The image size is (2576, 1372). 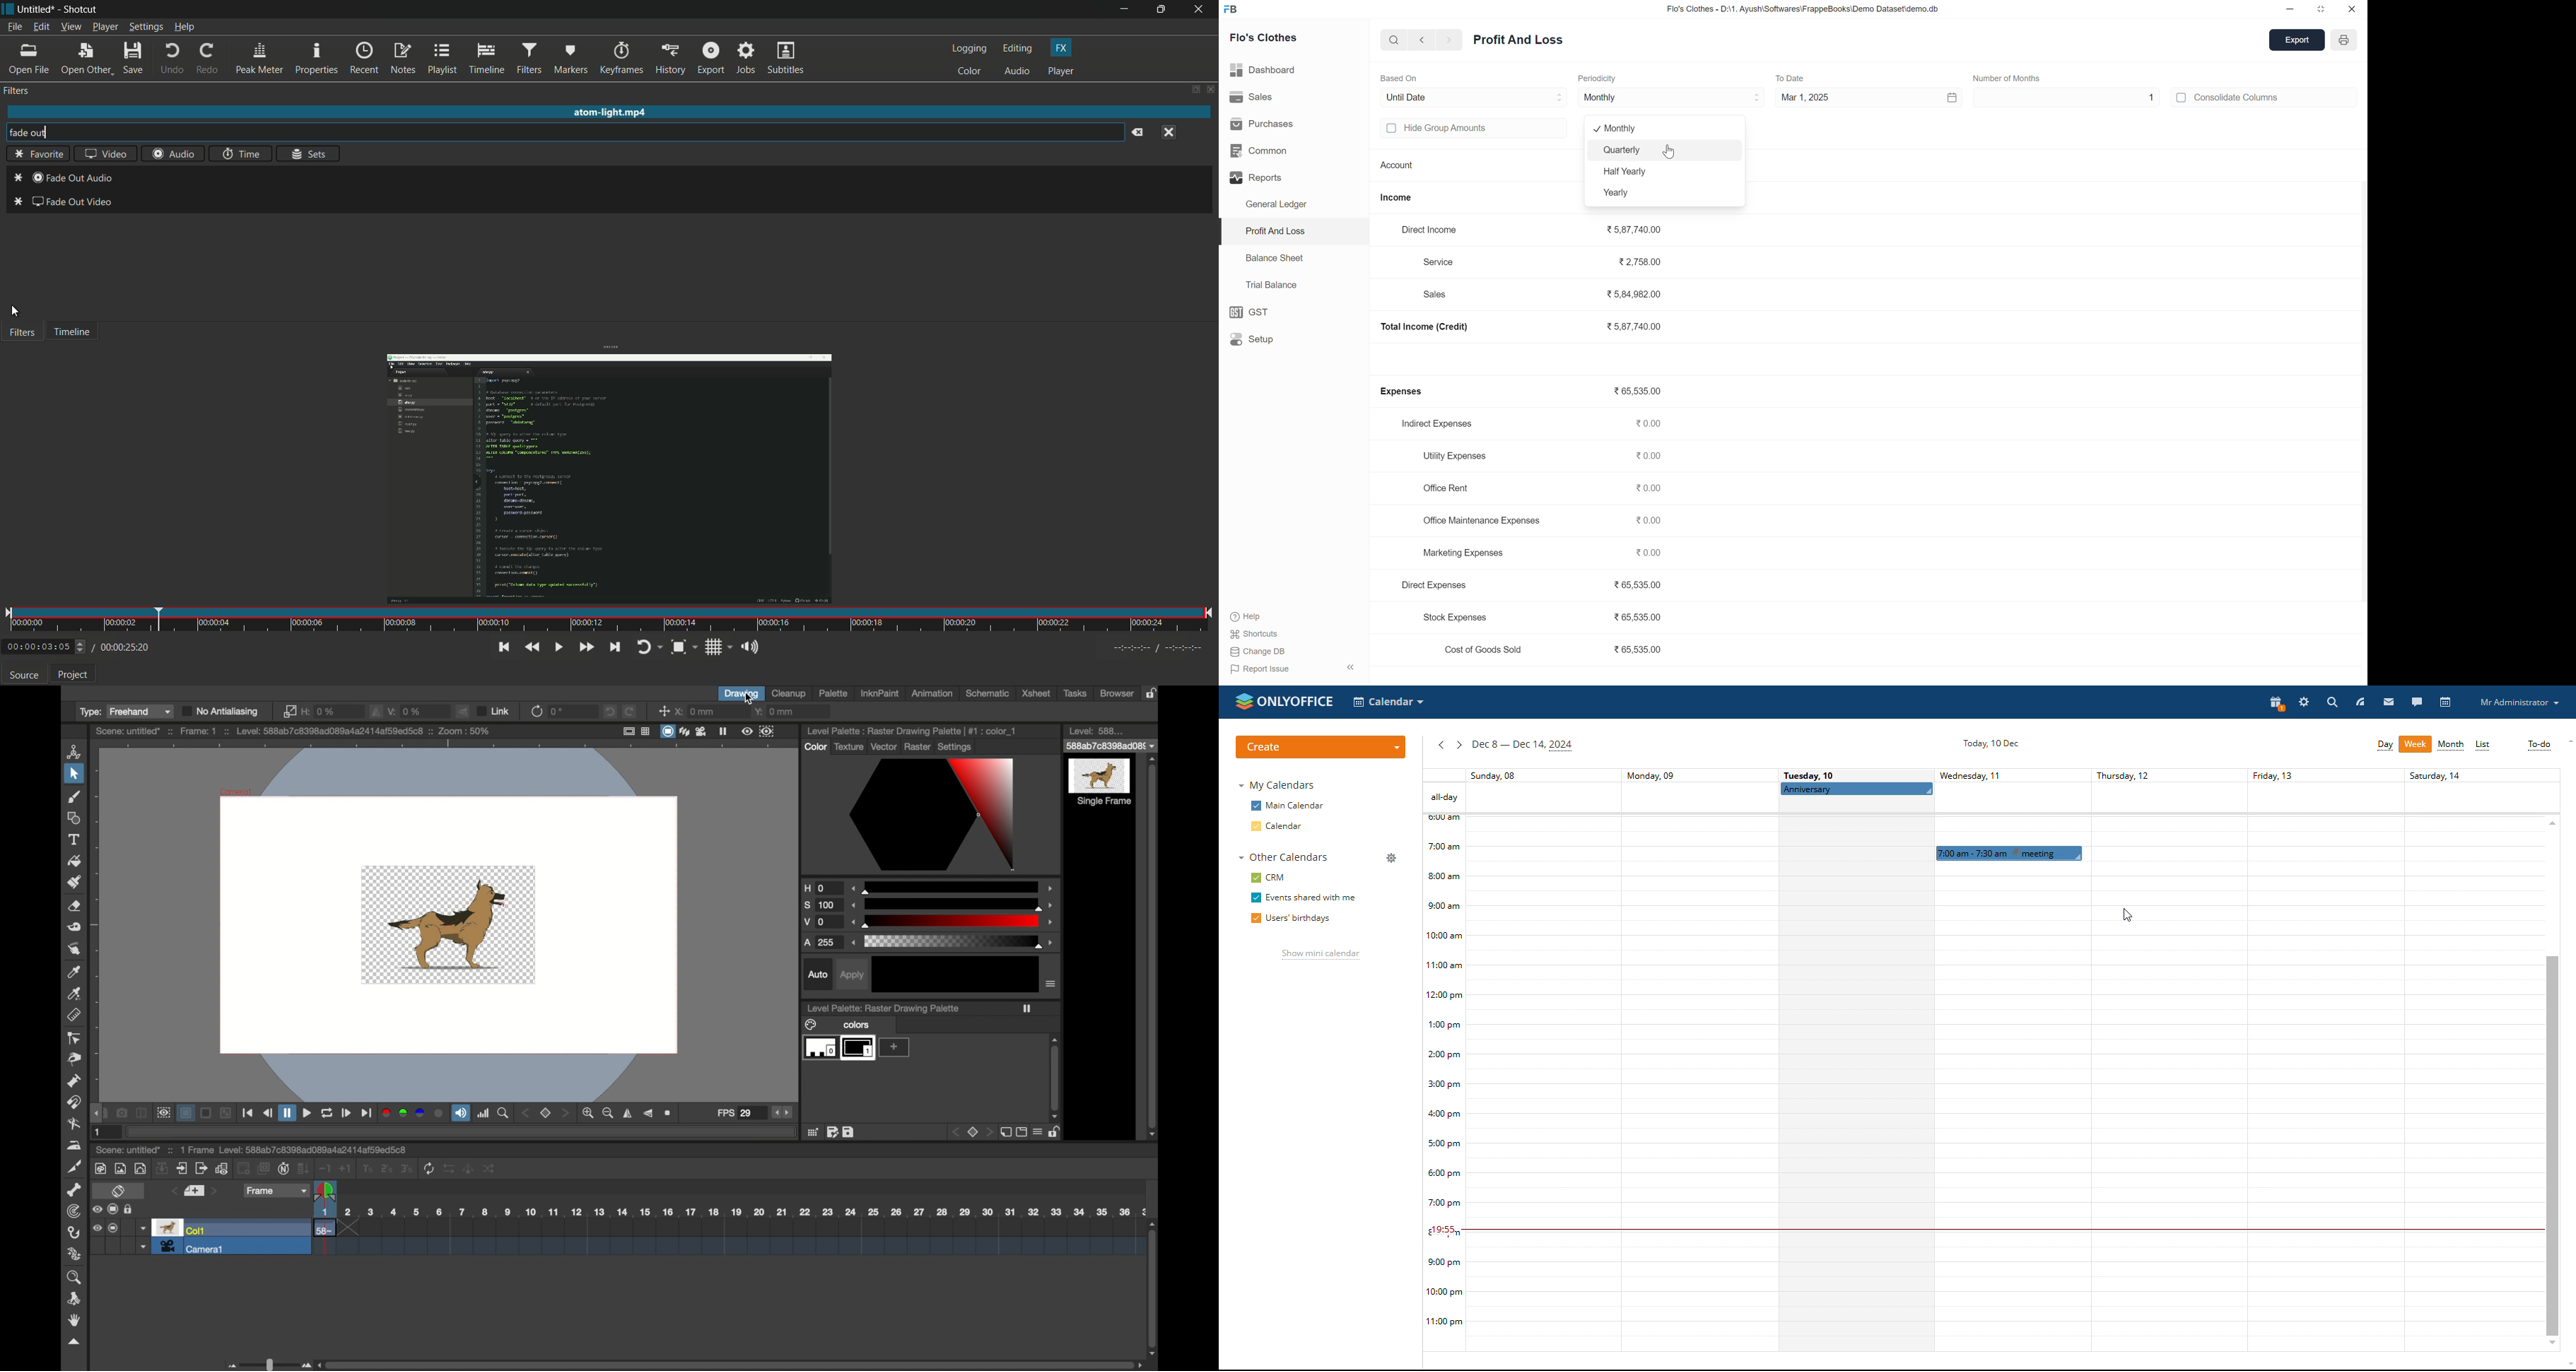 What do you see at coordinates (1257, 310) in the screenshot?
I see `GST` at bounding box center [1257, 310].